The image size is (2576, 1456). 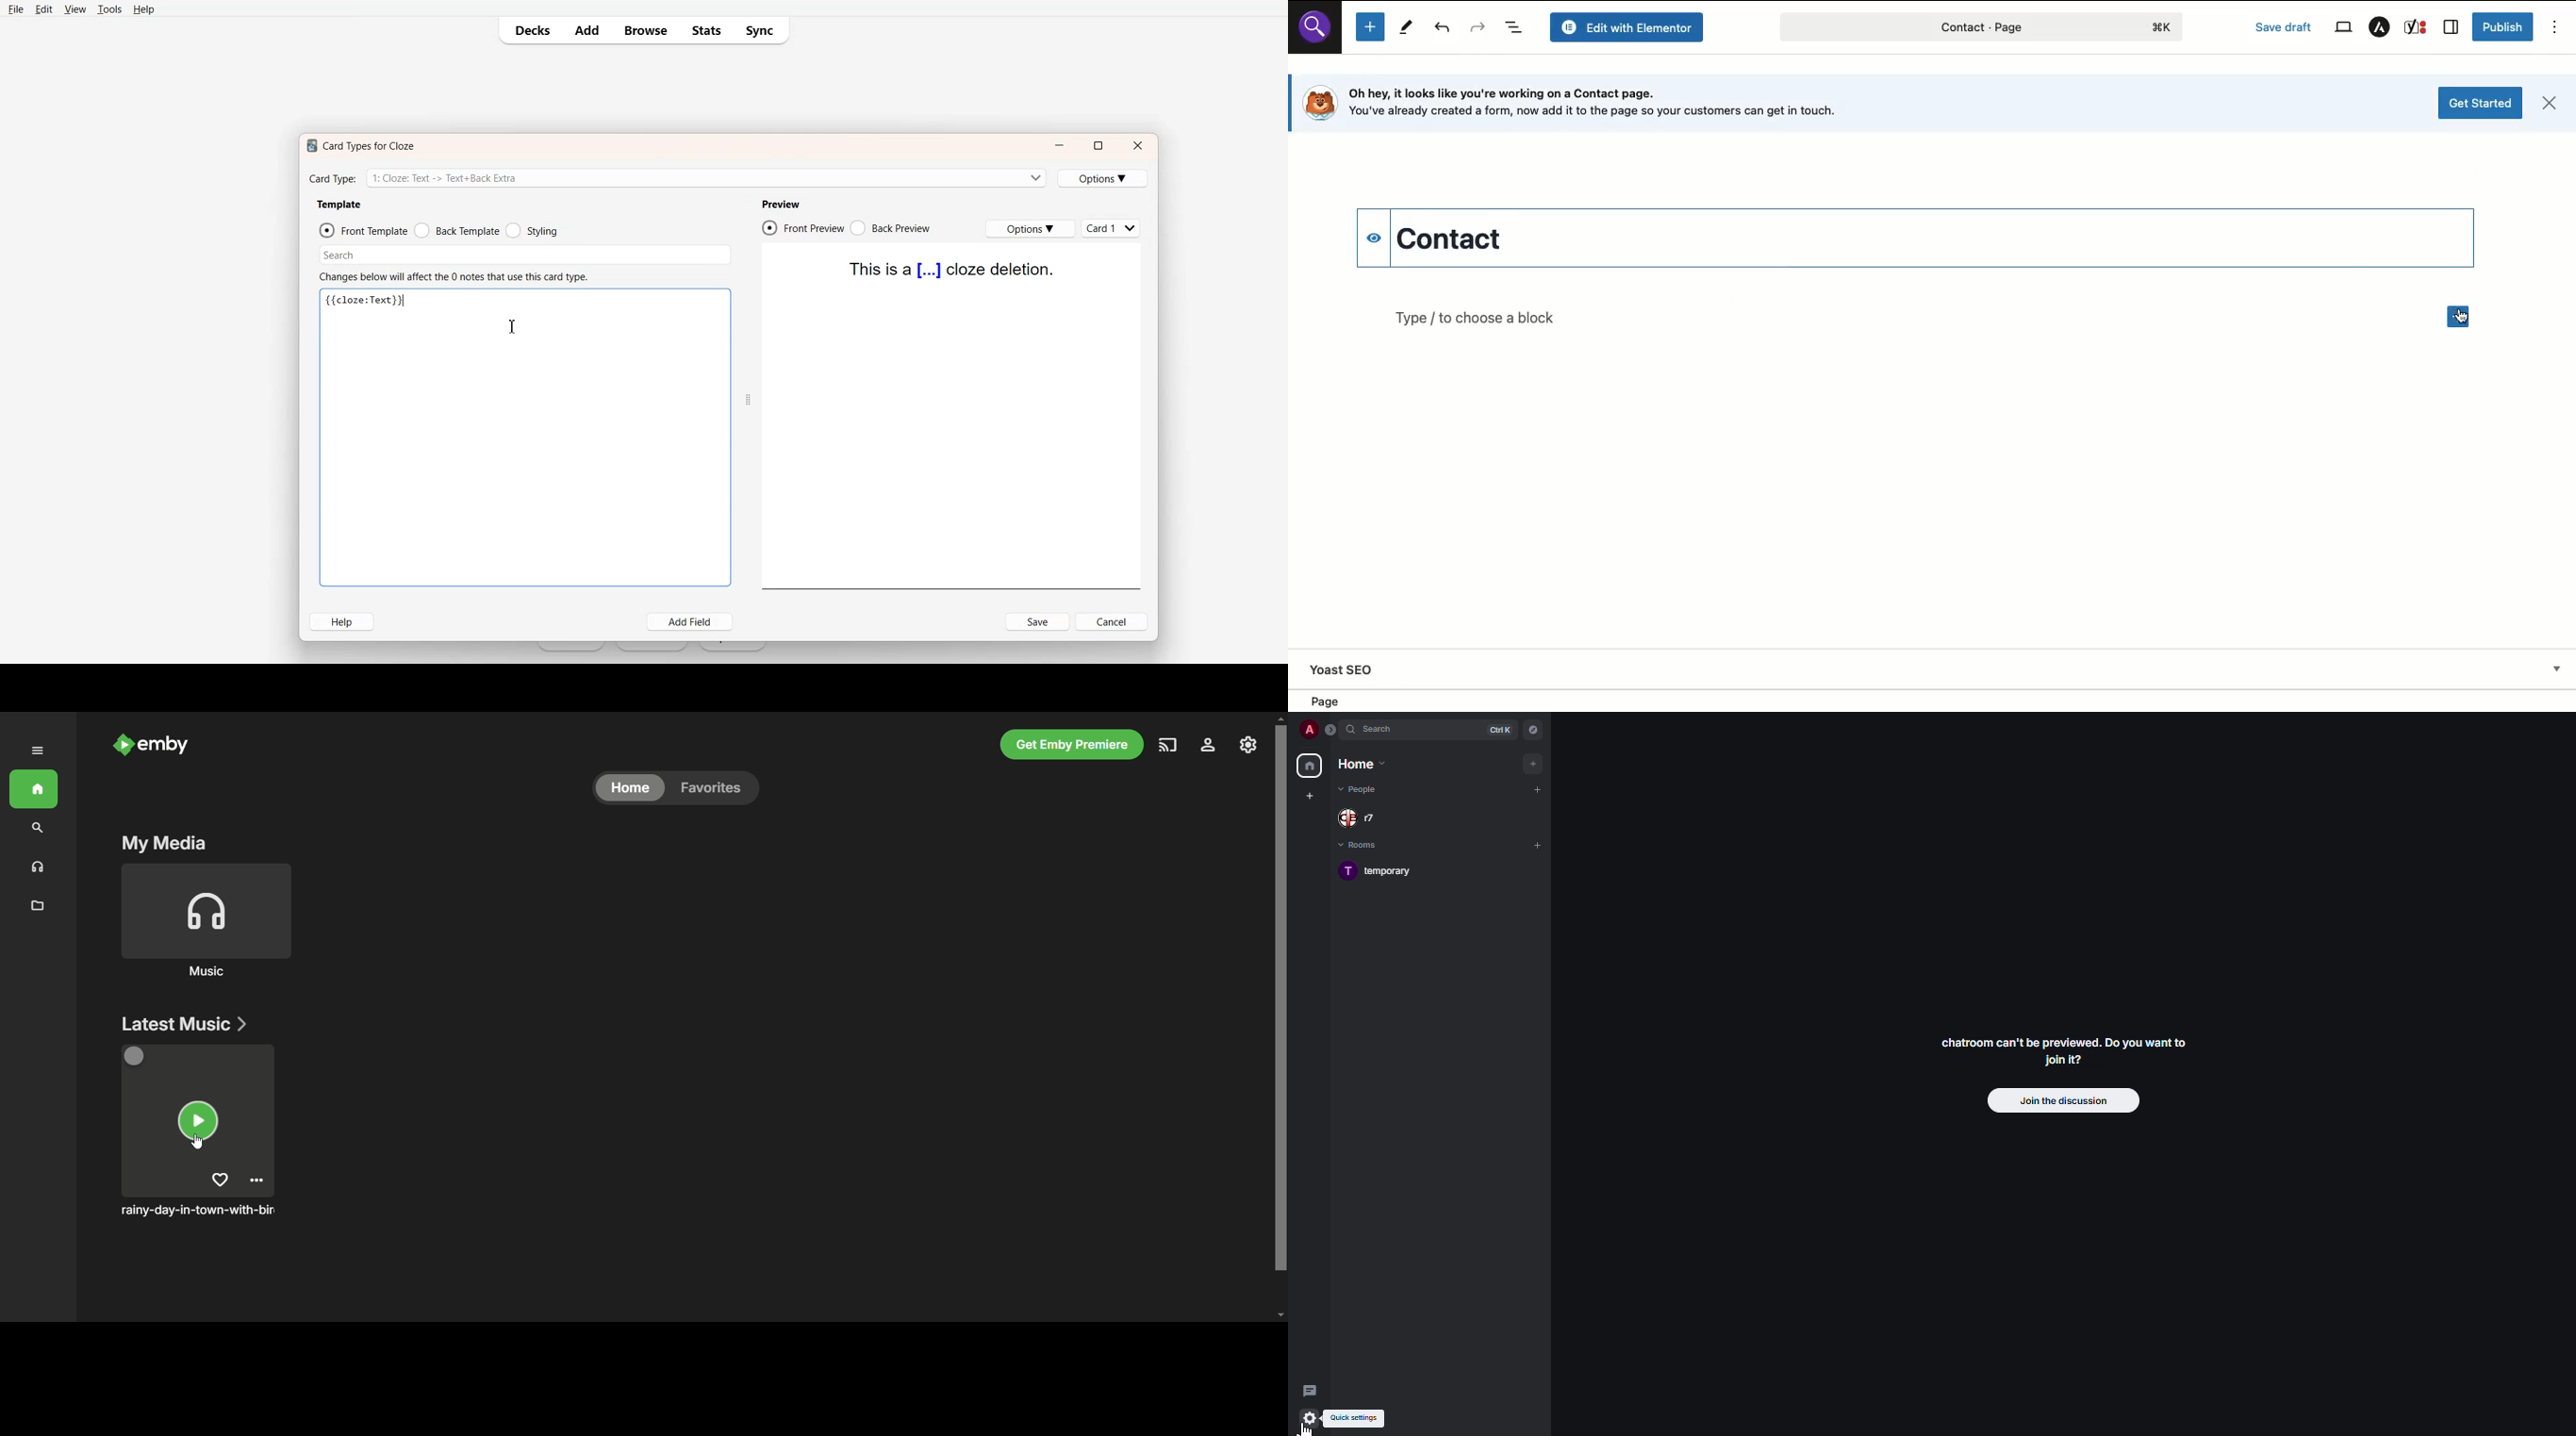 I want to click on logo, so click(x=1318, y=103).